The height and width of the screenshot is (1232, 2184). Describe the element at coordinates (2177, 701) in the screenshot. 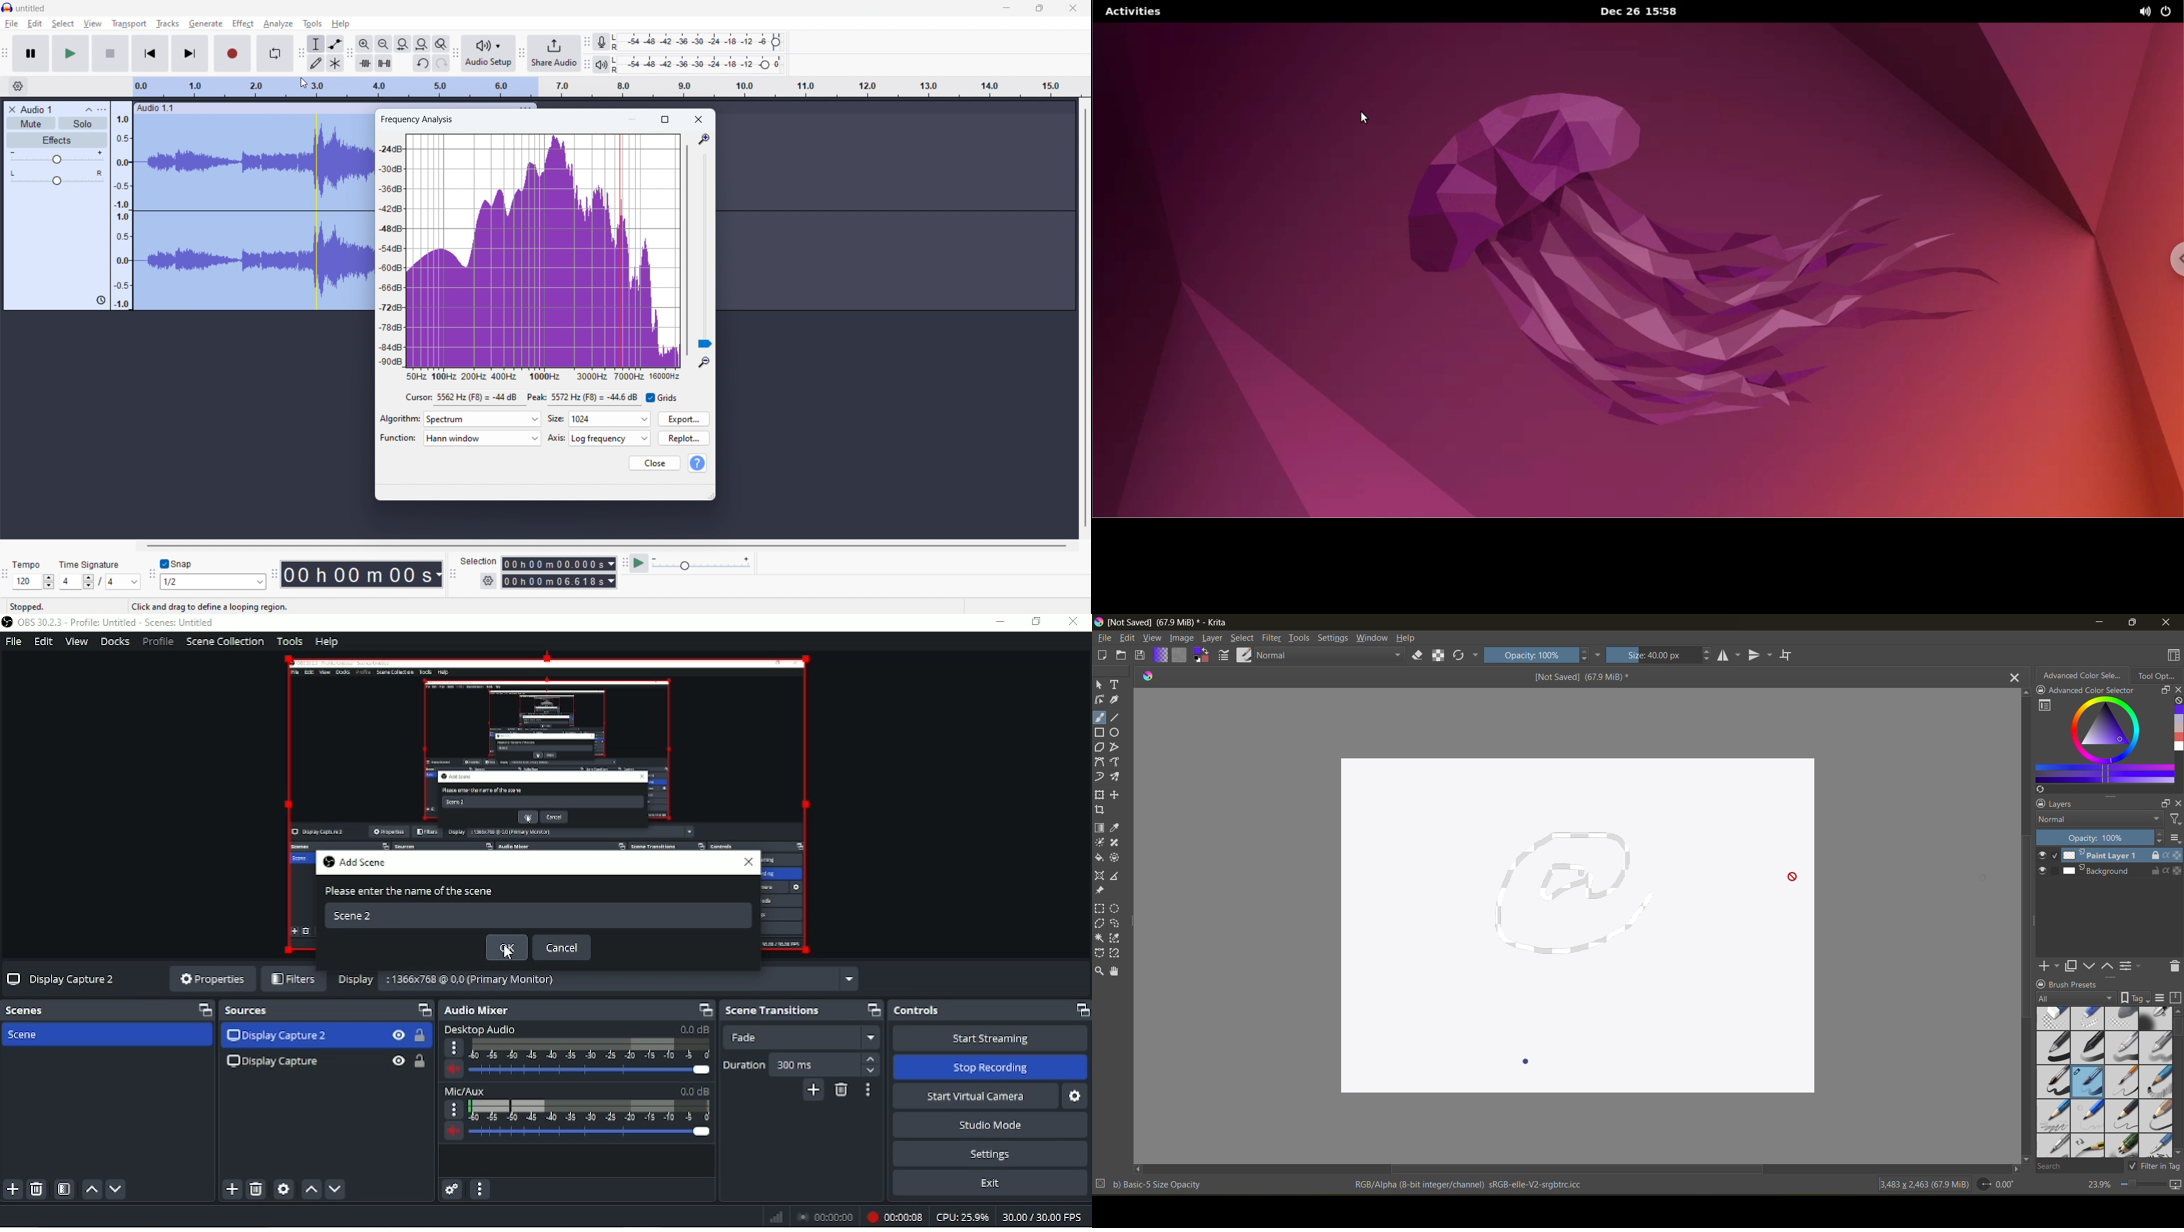

I see `clear all color history` at that location.